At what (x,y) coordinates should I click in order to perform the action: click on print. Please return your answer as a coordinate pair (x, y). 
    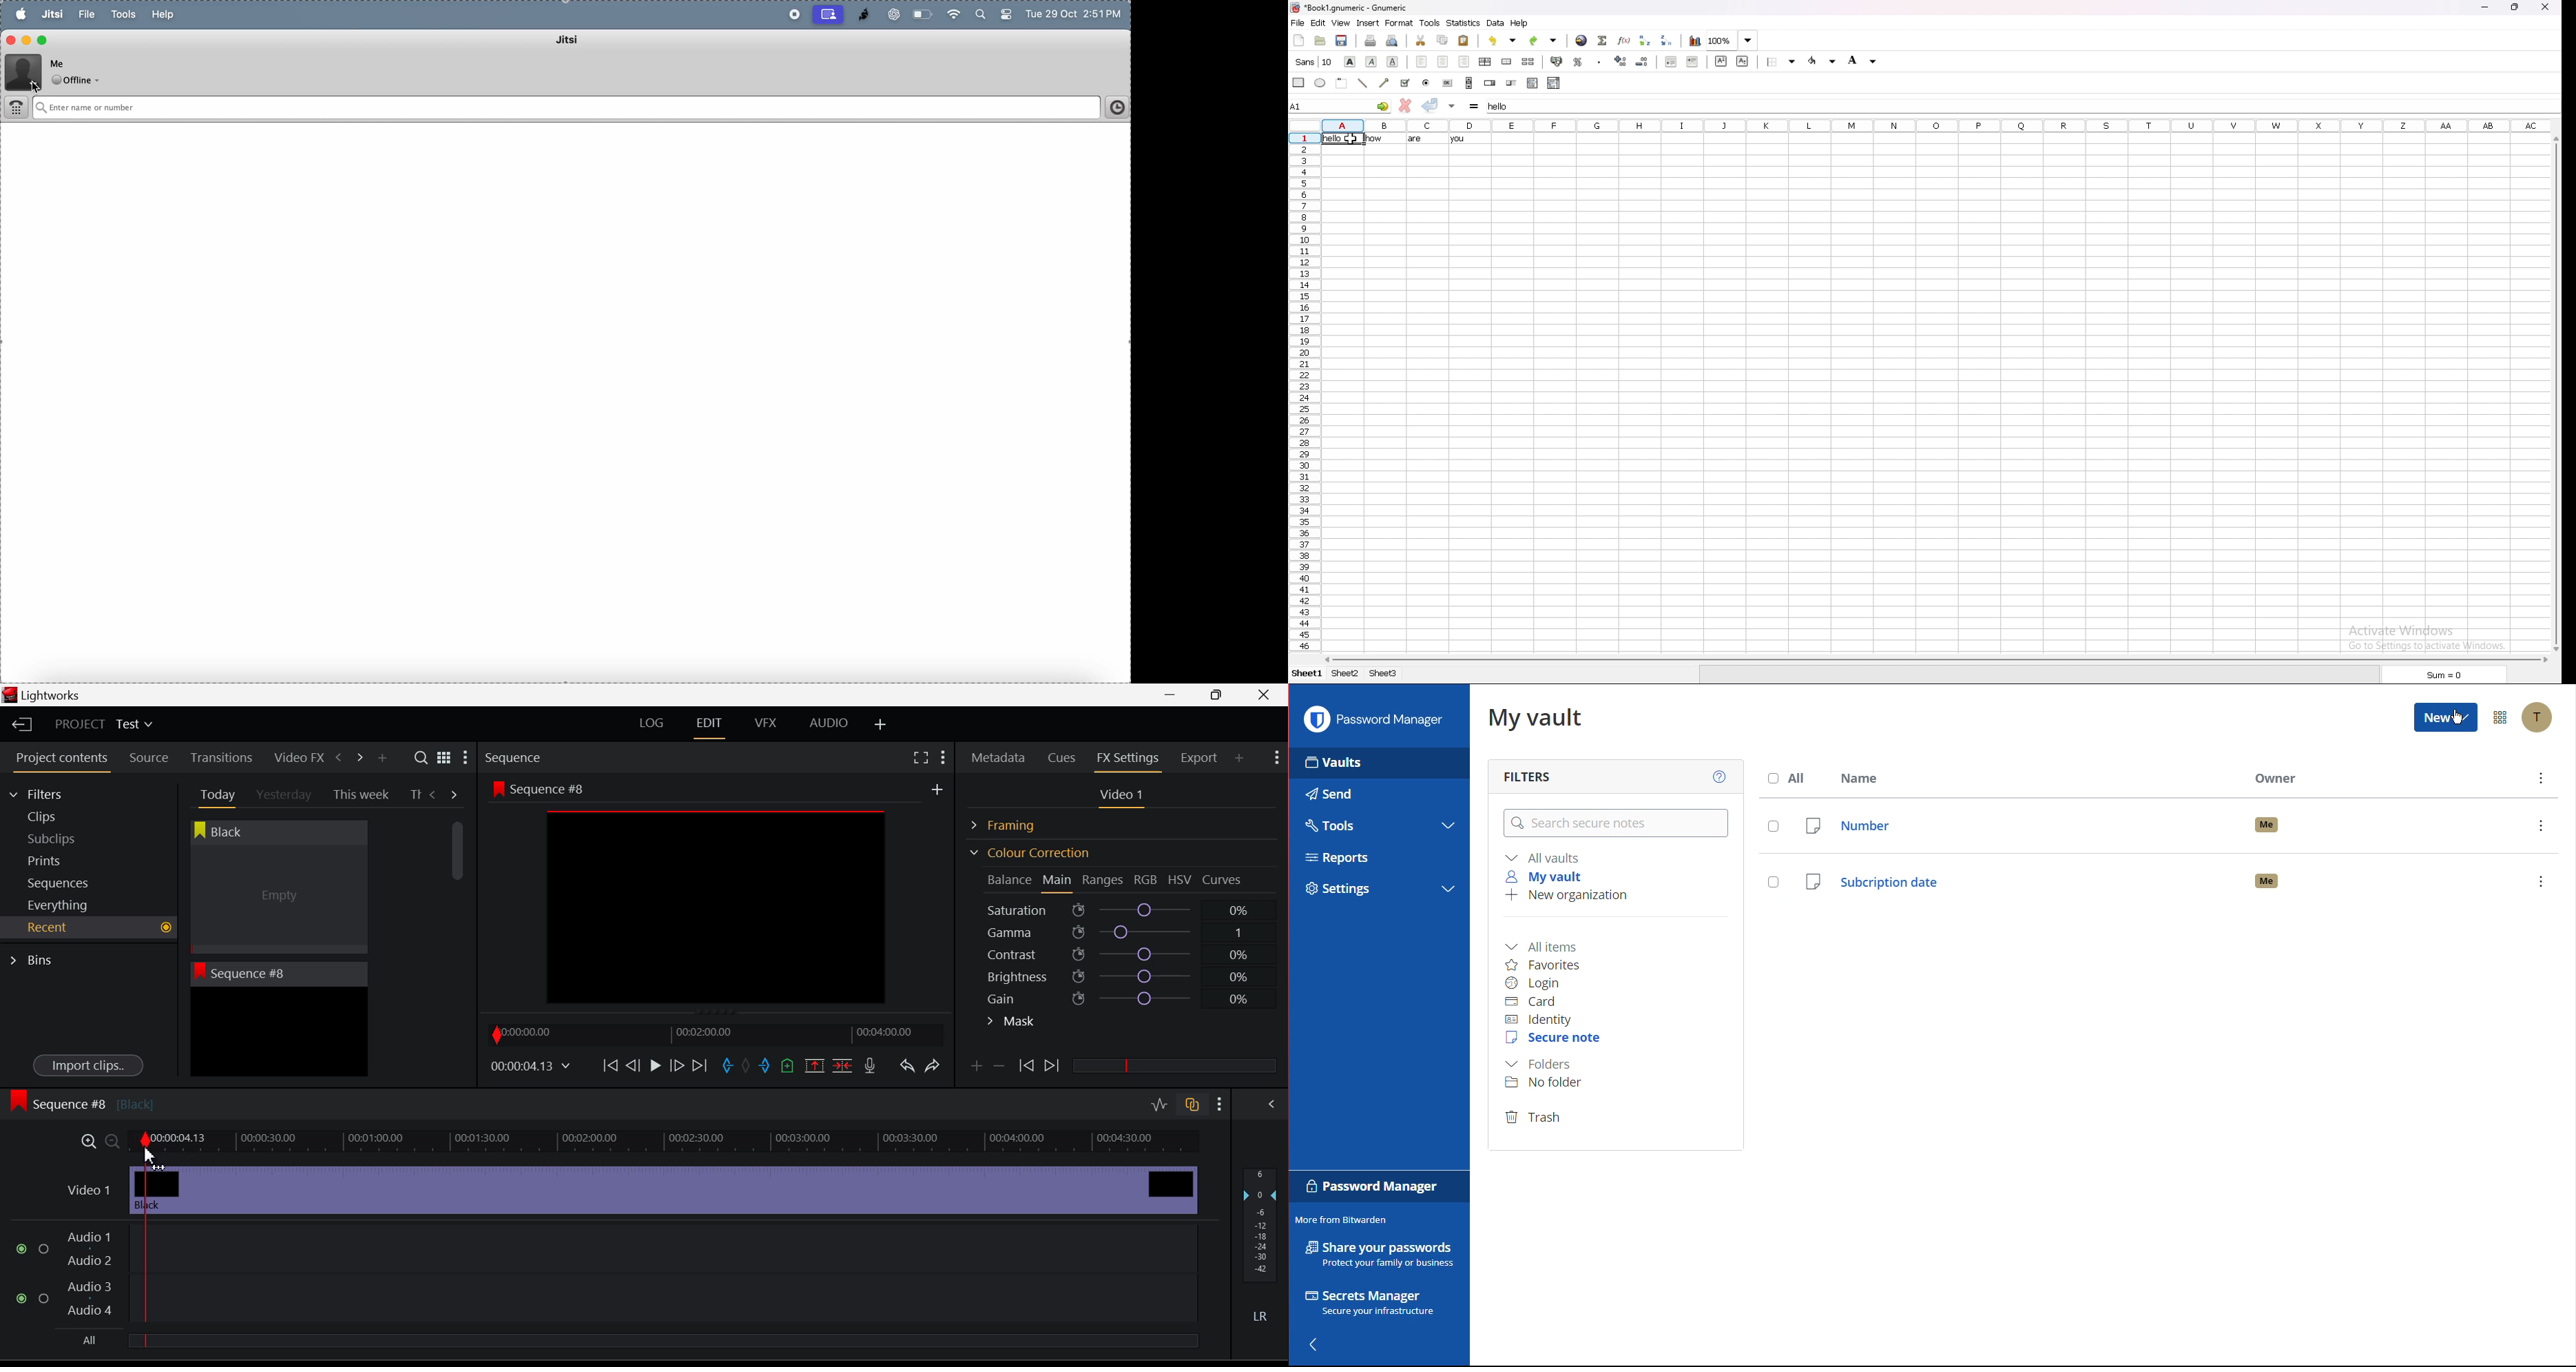
    Looking at the image, I should click on (1372, 40).